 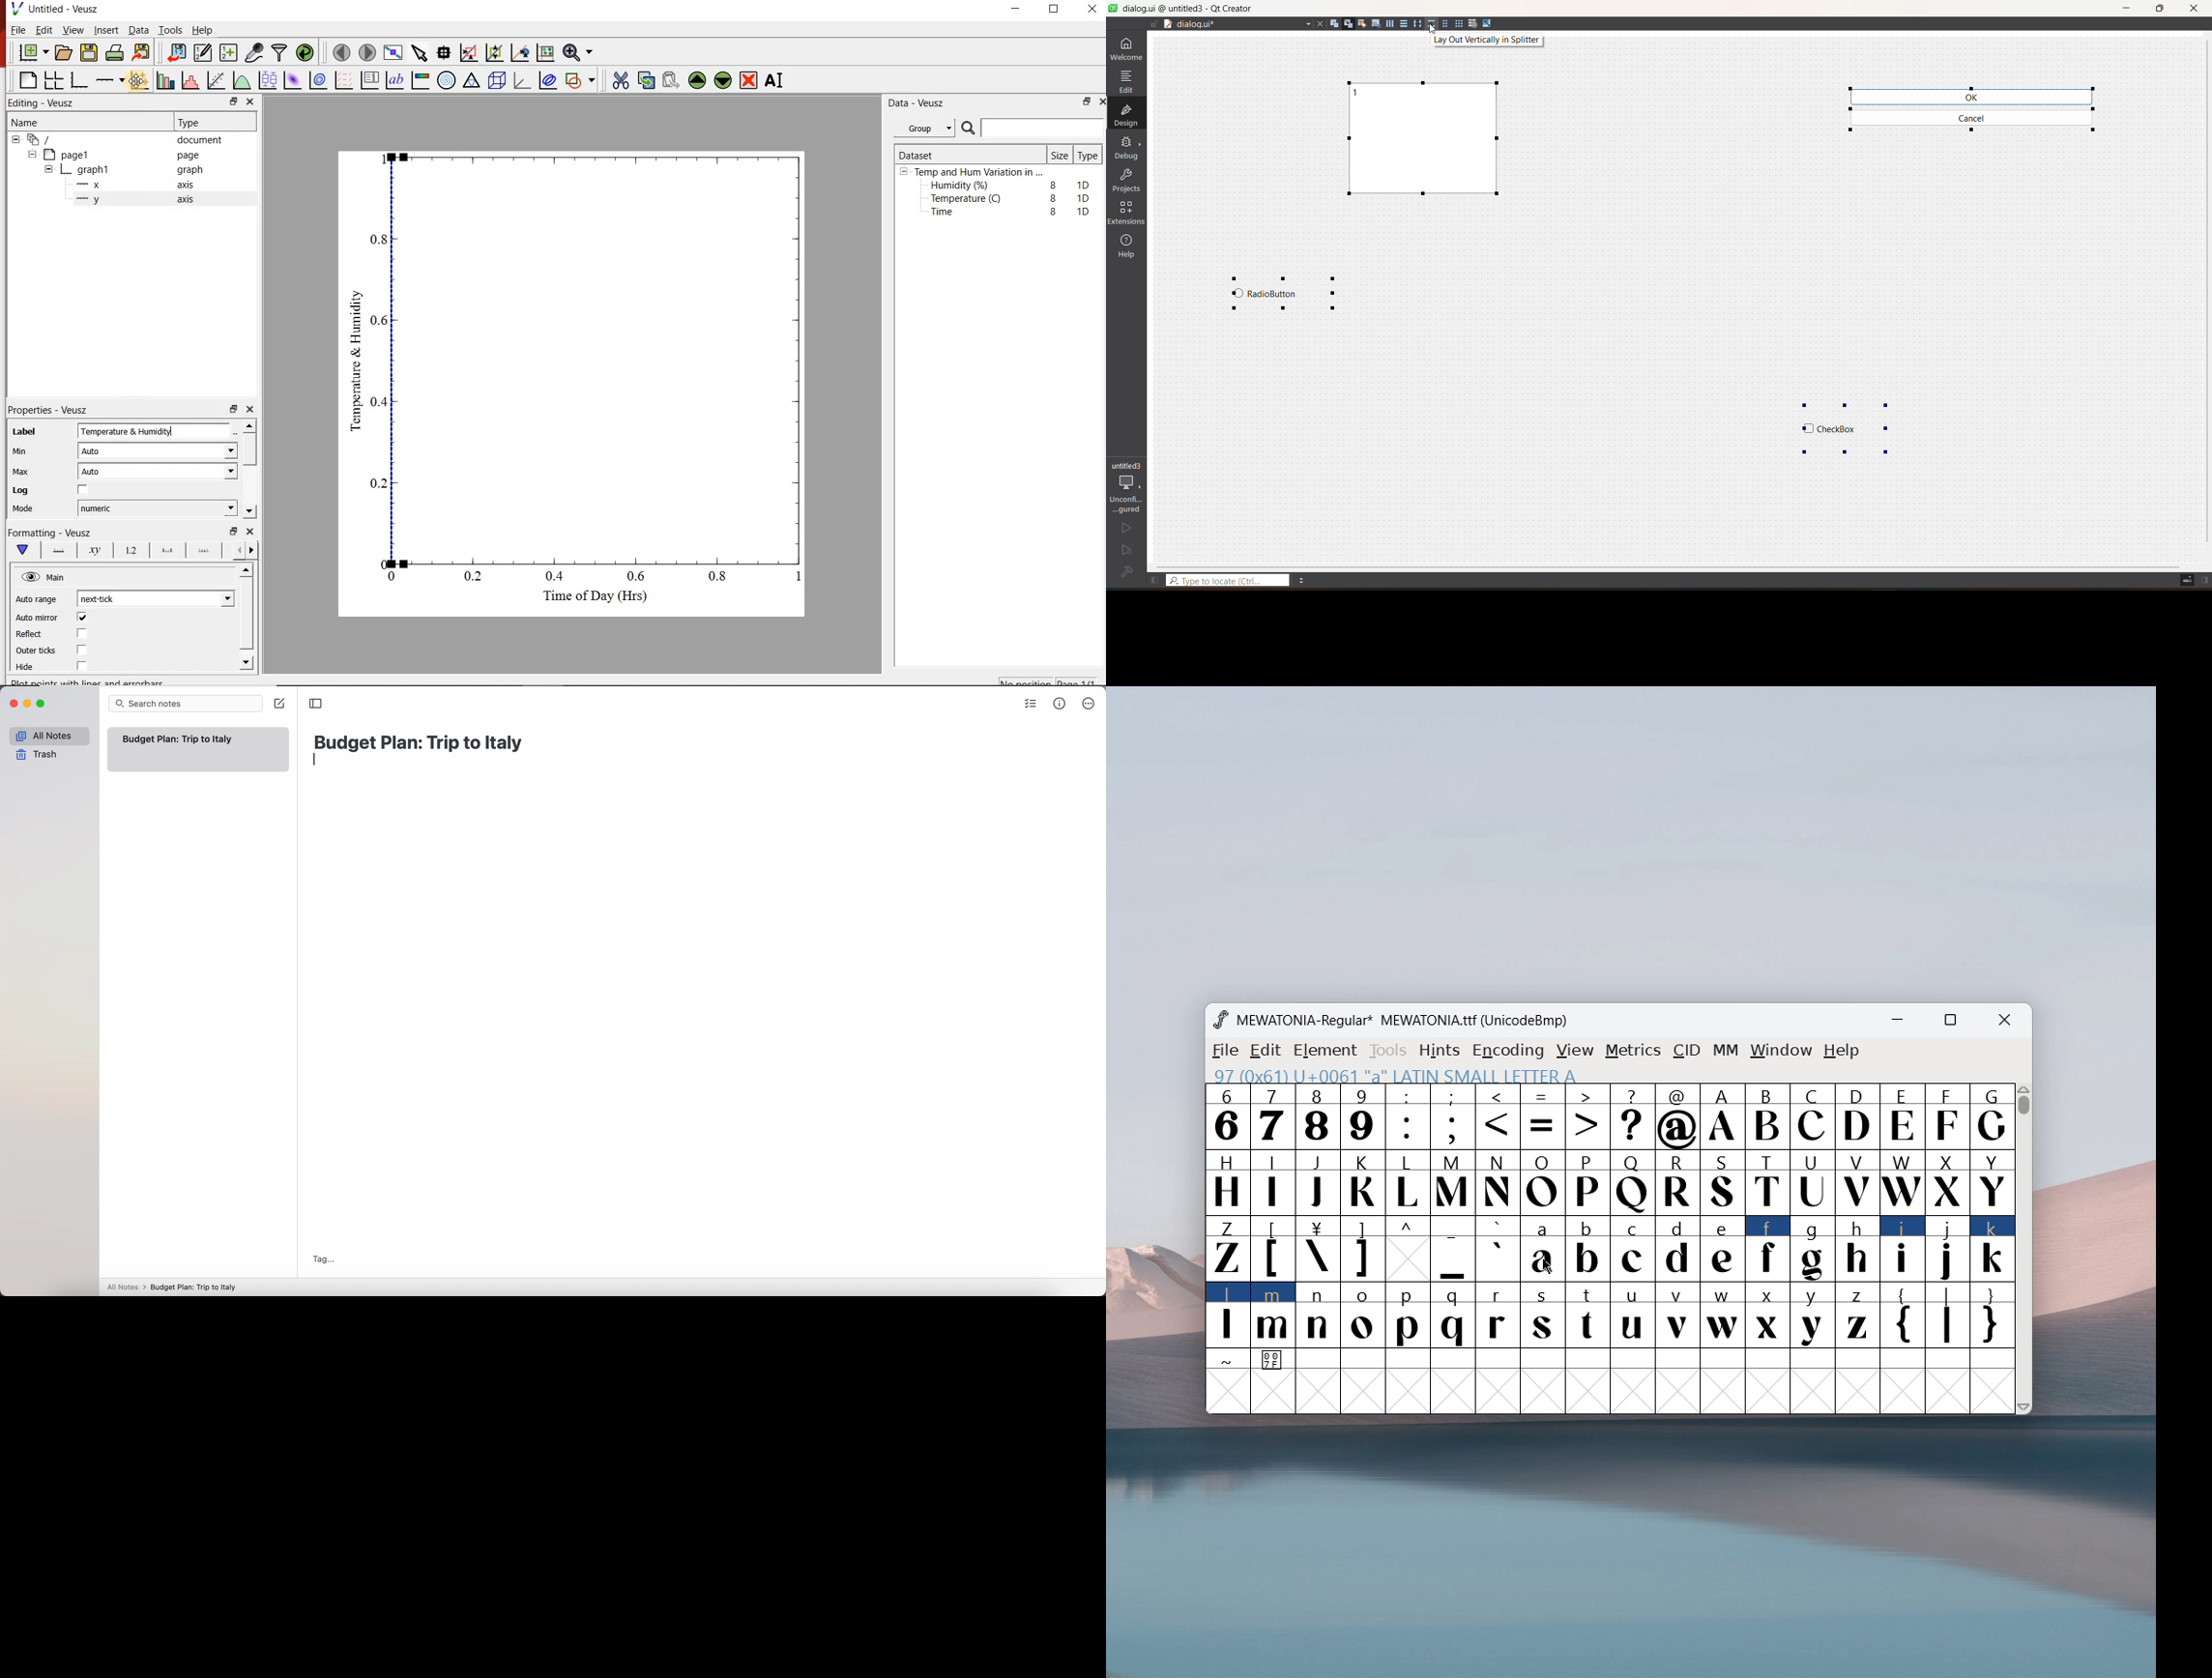 I want to click on edit tab order, so click(x=1376, y=25).